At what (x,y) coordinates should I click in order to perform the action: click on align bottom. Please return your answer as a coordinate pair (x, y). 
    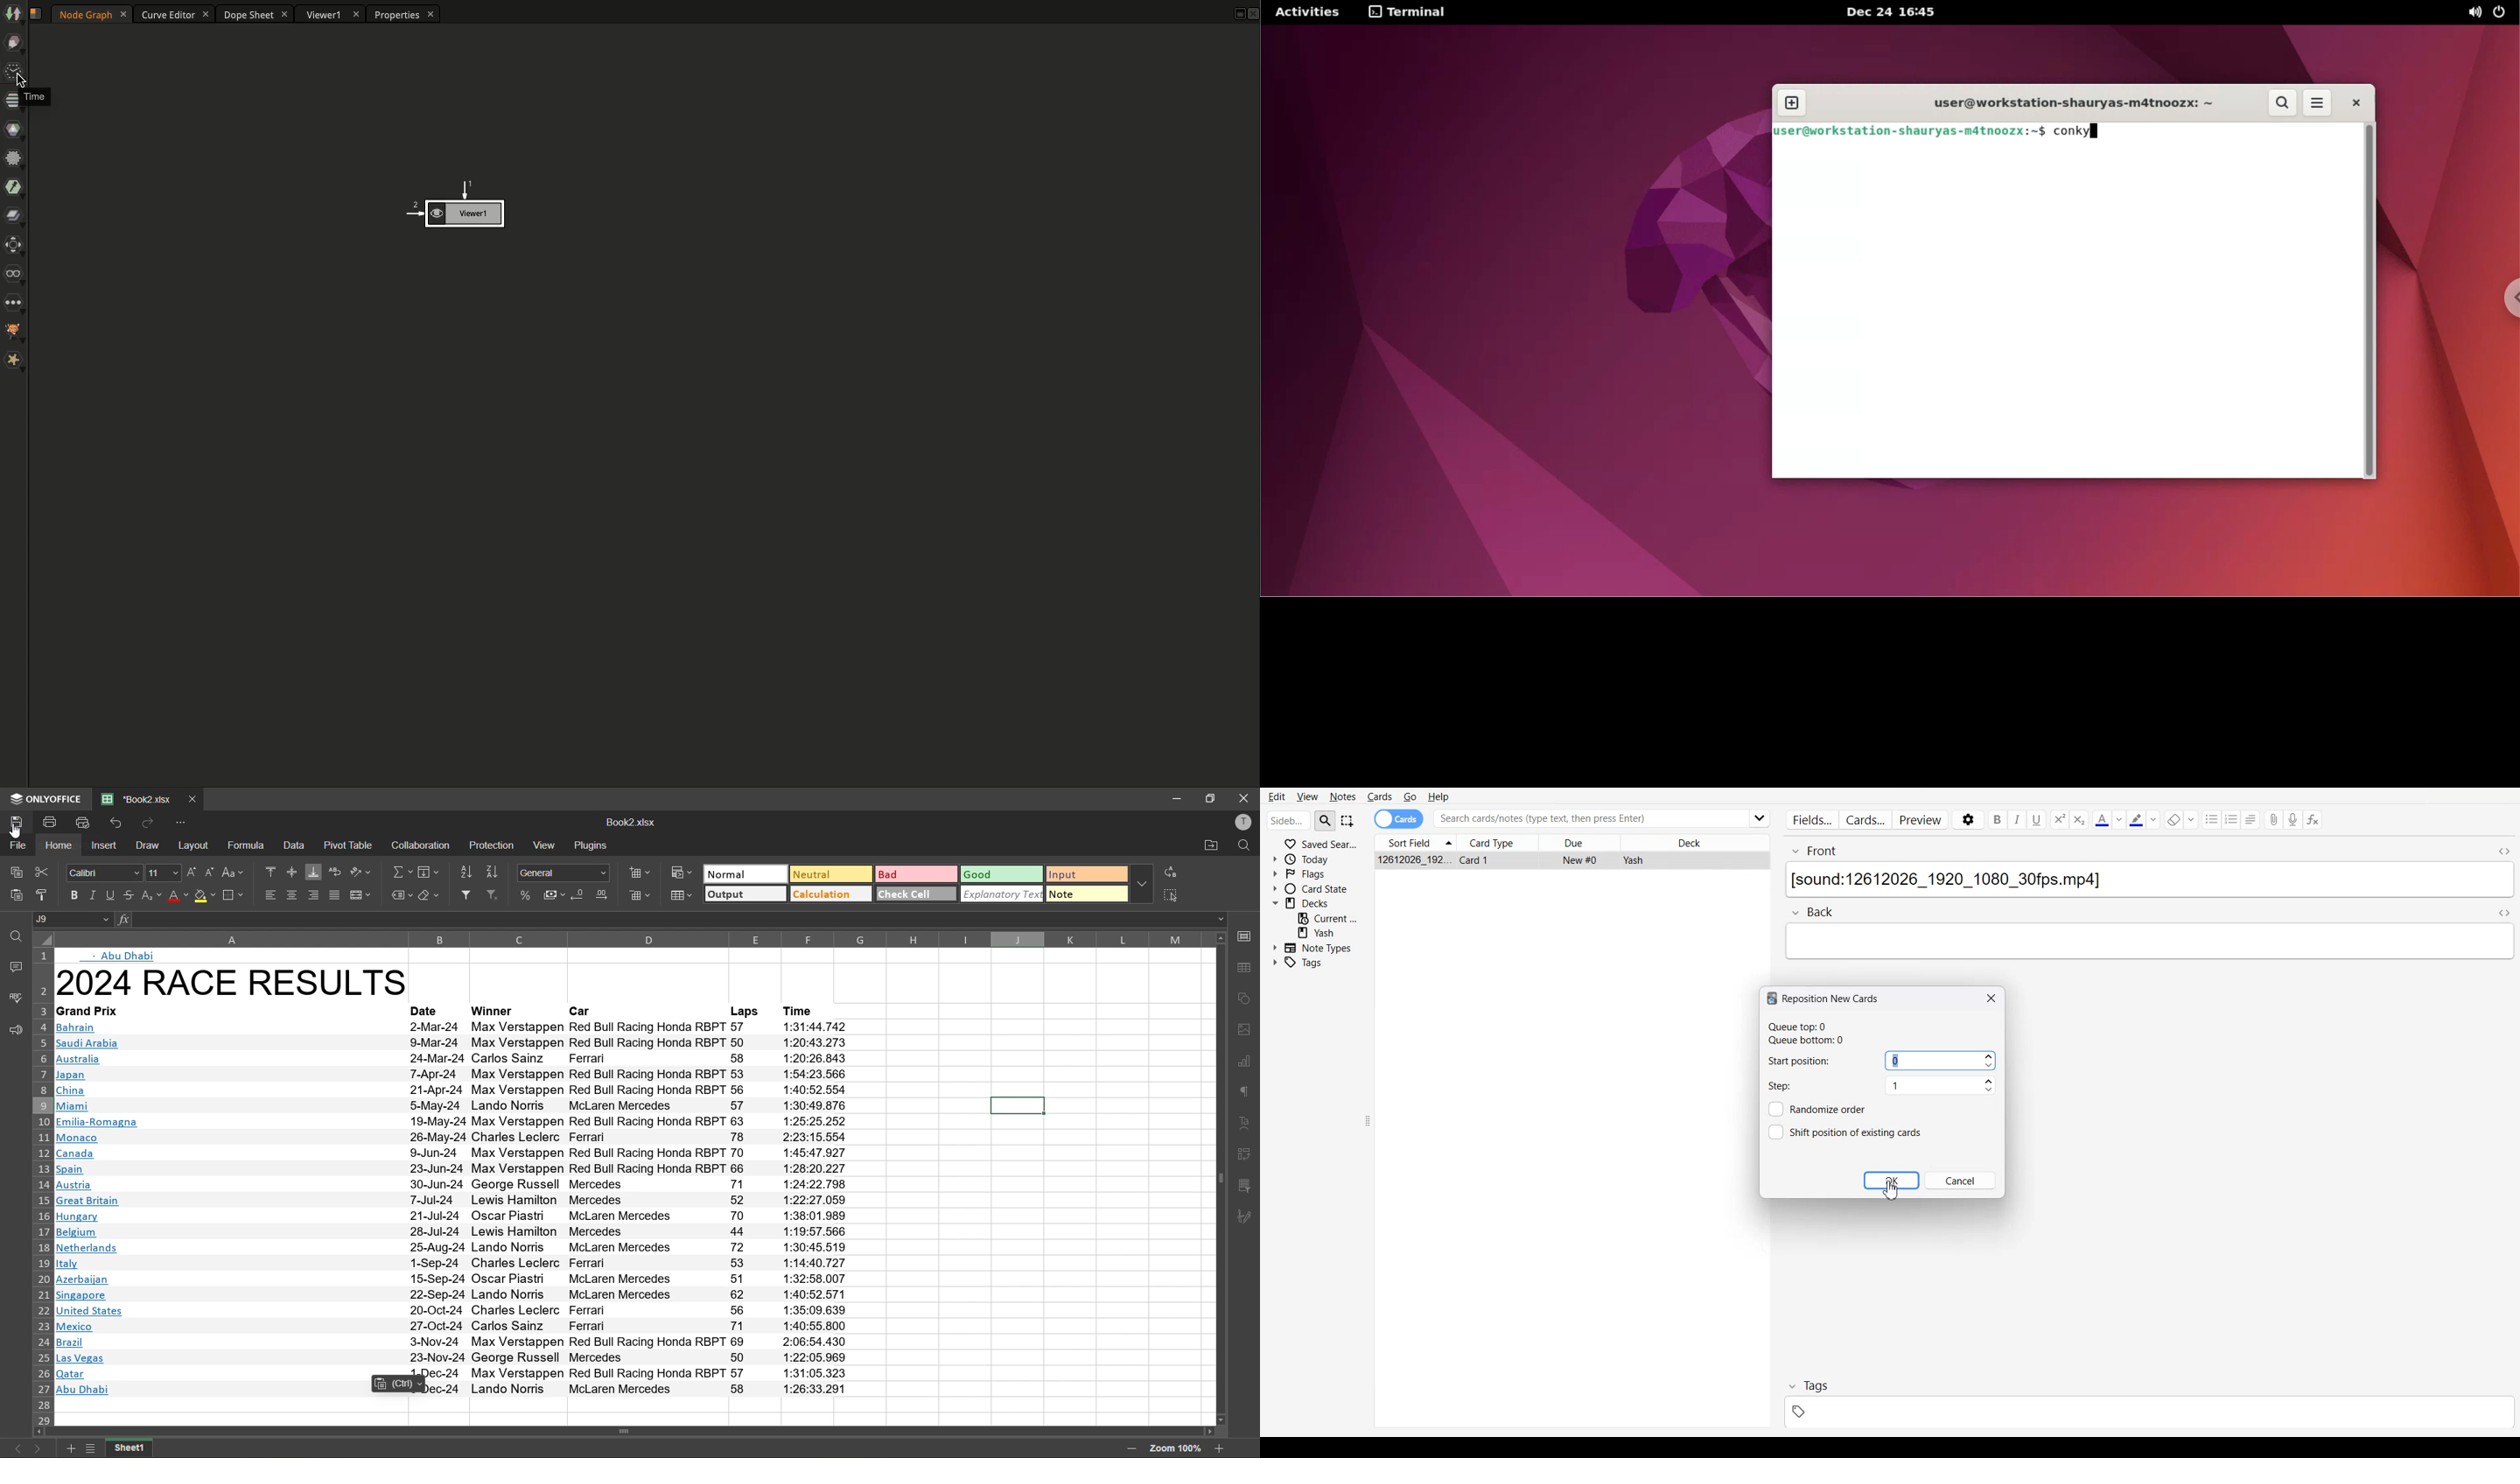
    Looking at the image, I should click on (312, 874).